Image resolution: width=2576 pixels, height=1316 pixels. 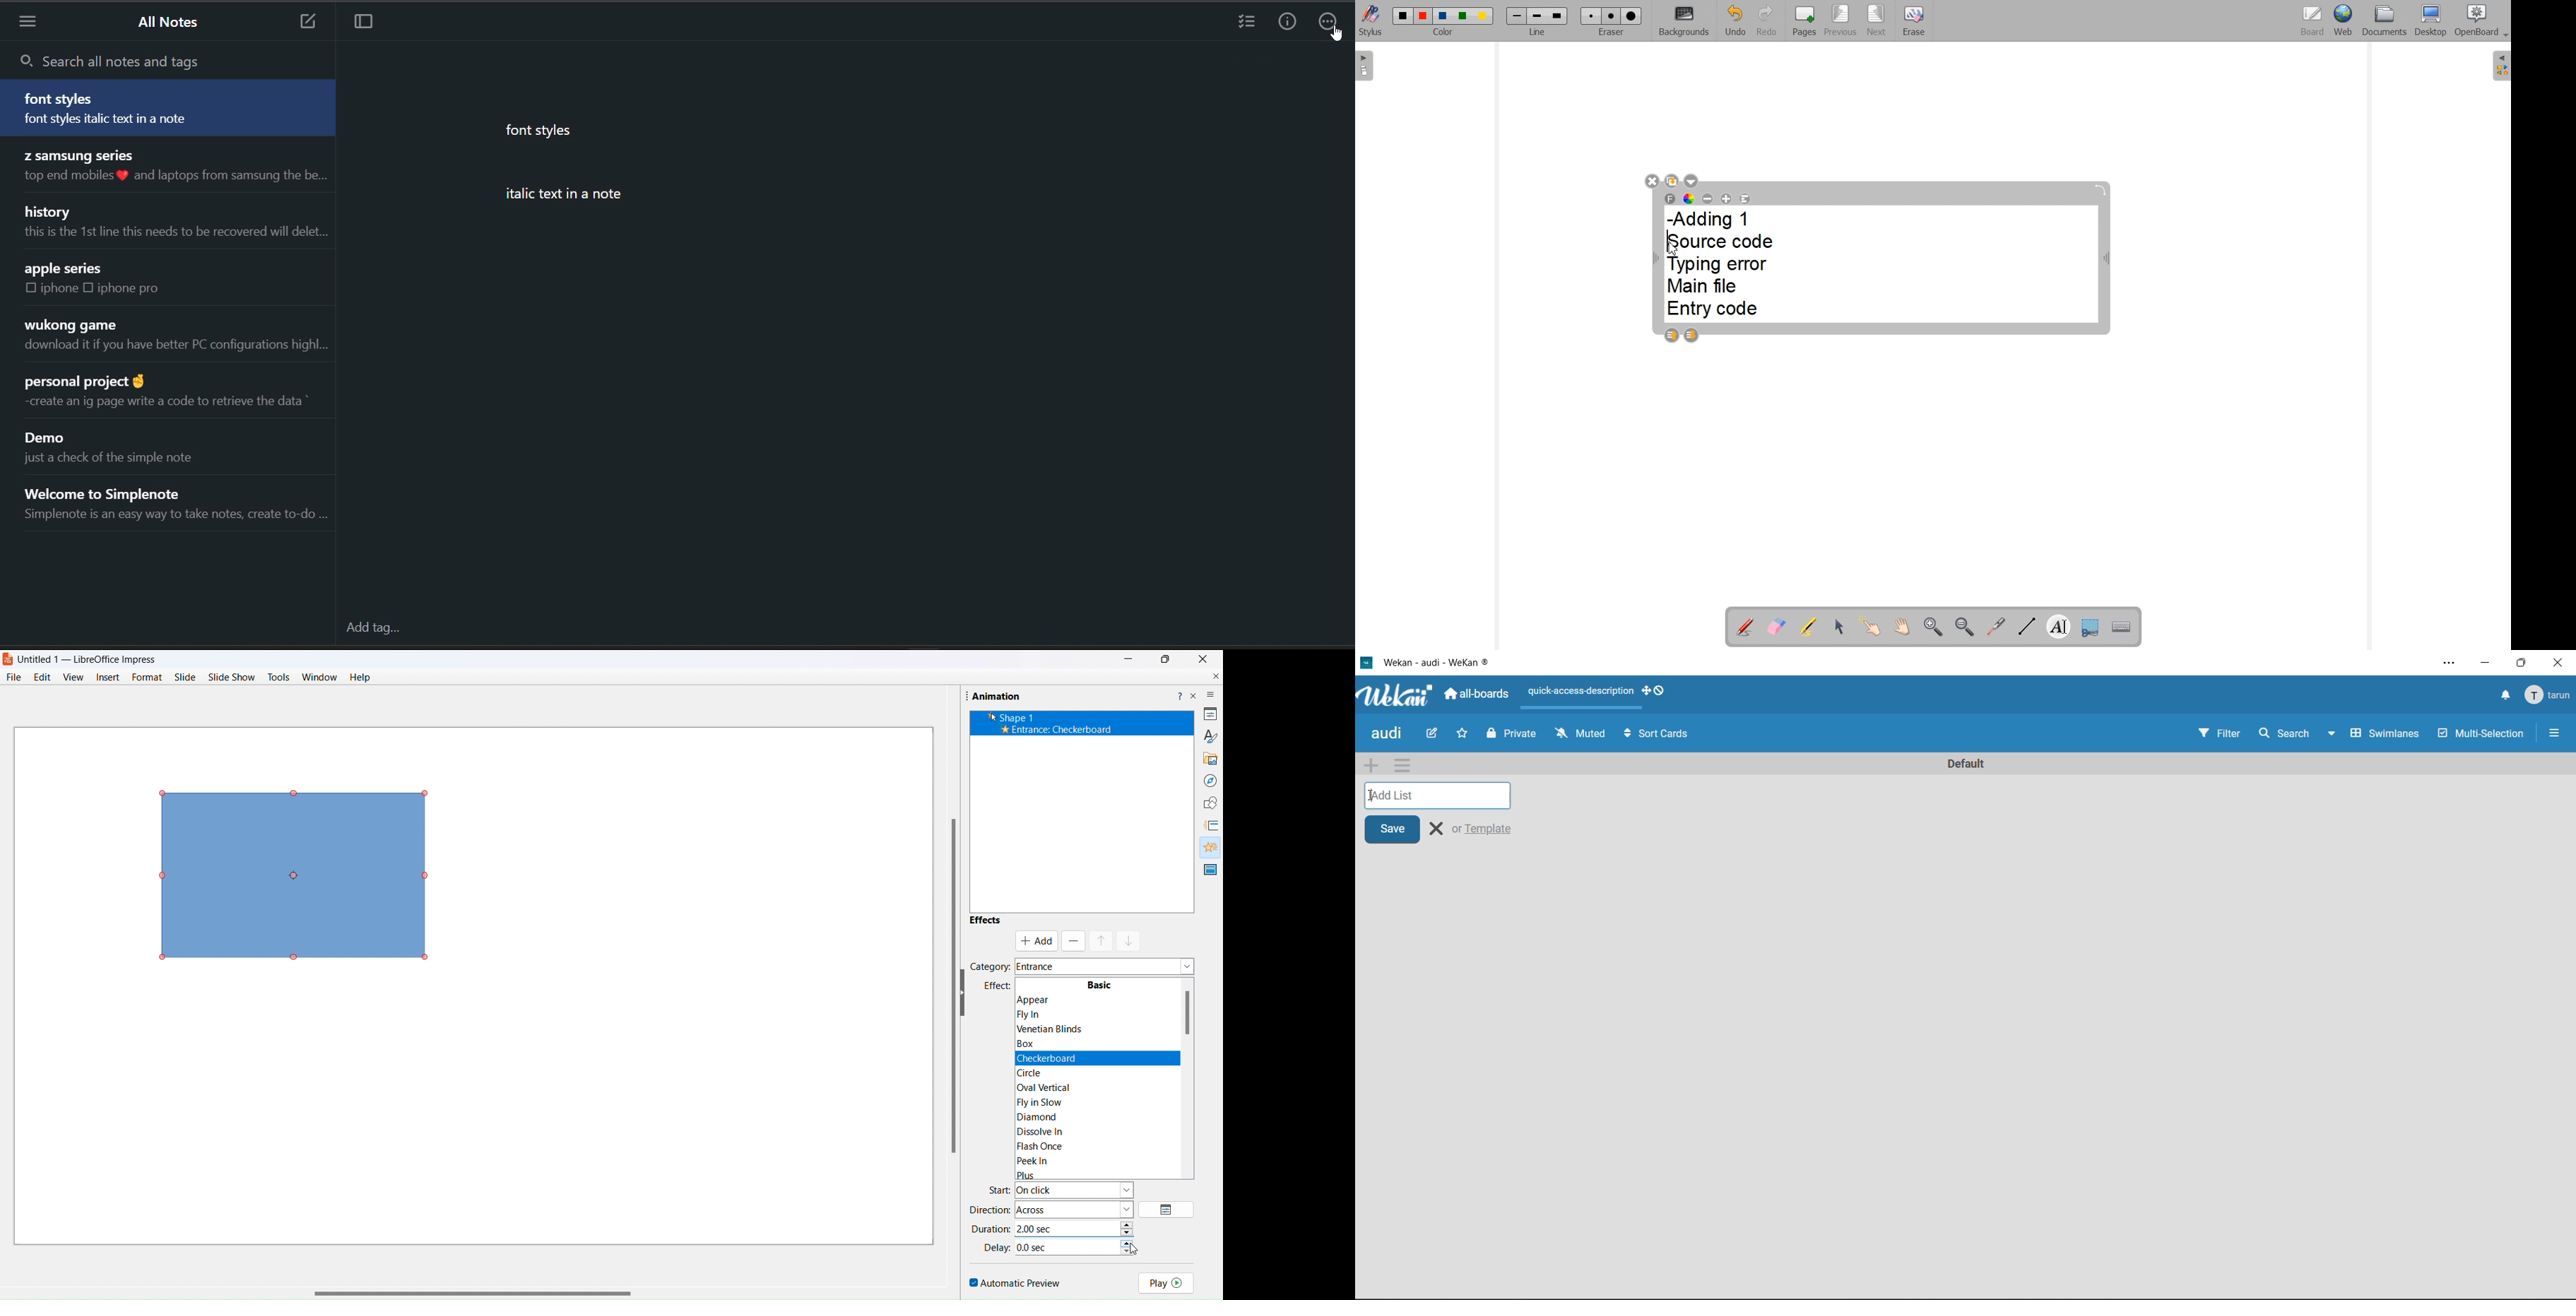 I want to click on Close, so click(x=1207, y=661).